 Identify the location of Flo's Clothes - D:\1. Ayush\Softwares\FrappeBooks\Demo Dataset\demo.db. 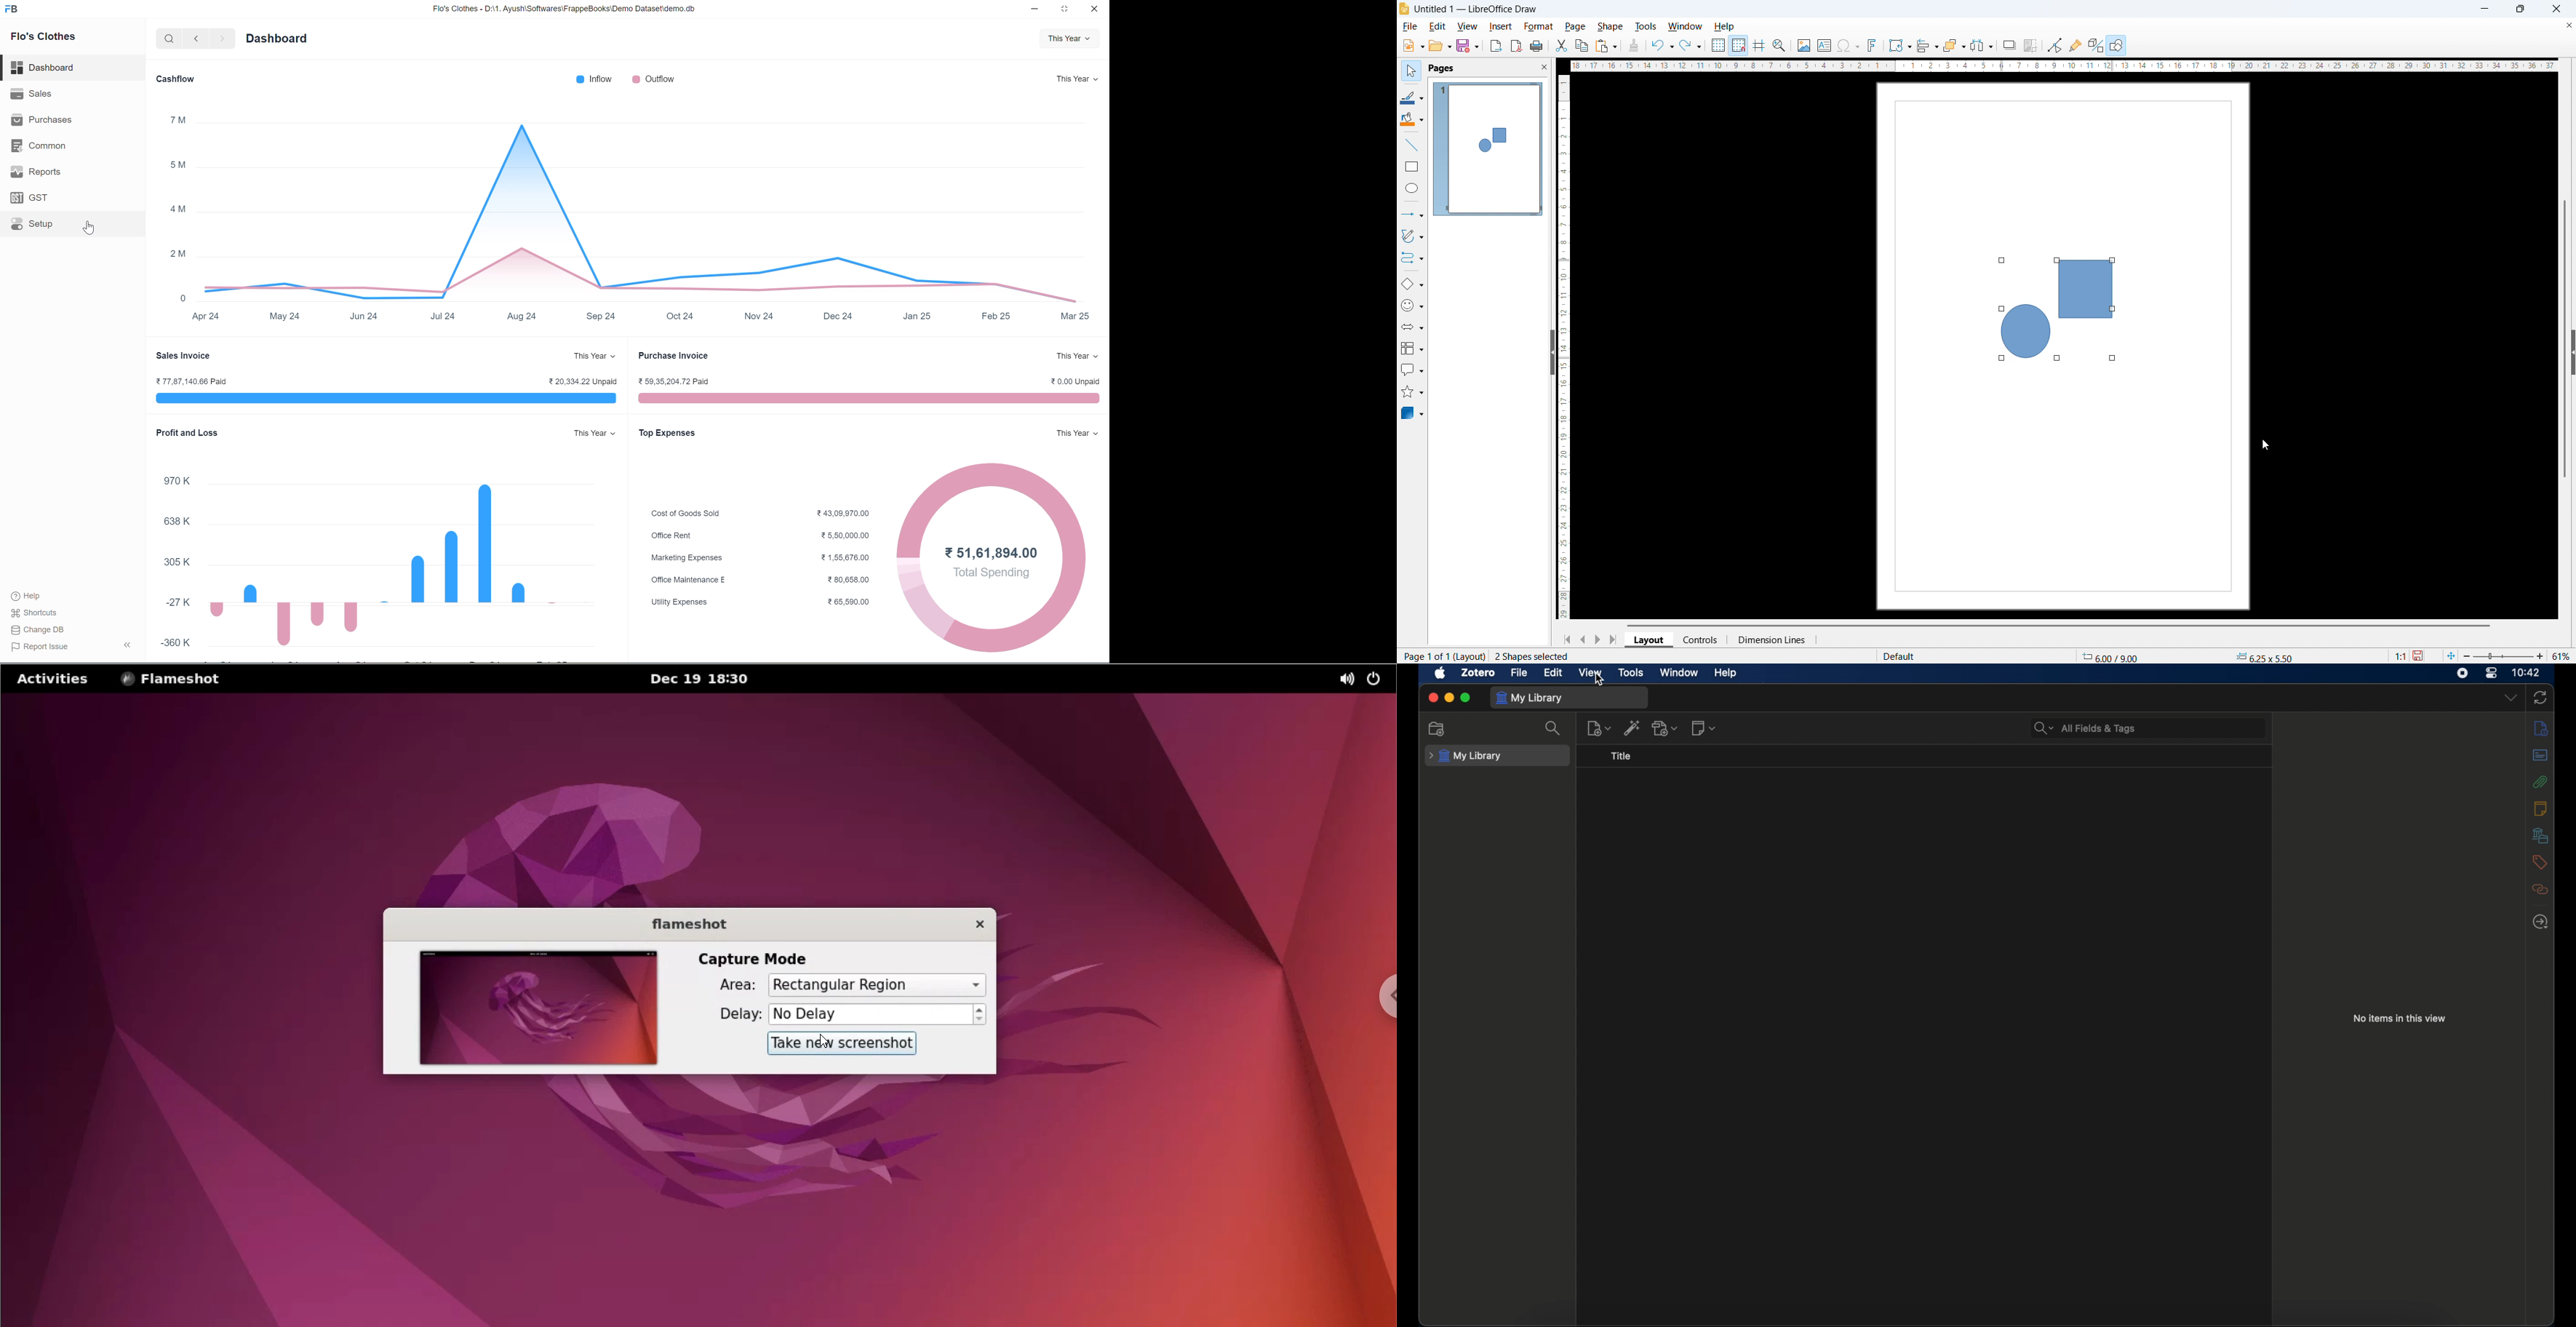
(563, 8).